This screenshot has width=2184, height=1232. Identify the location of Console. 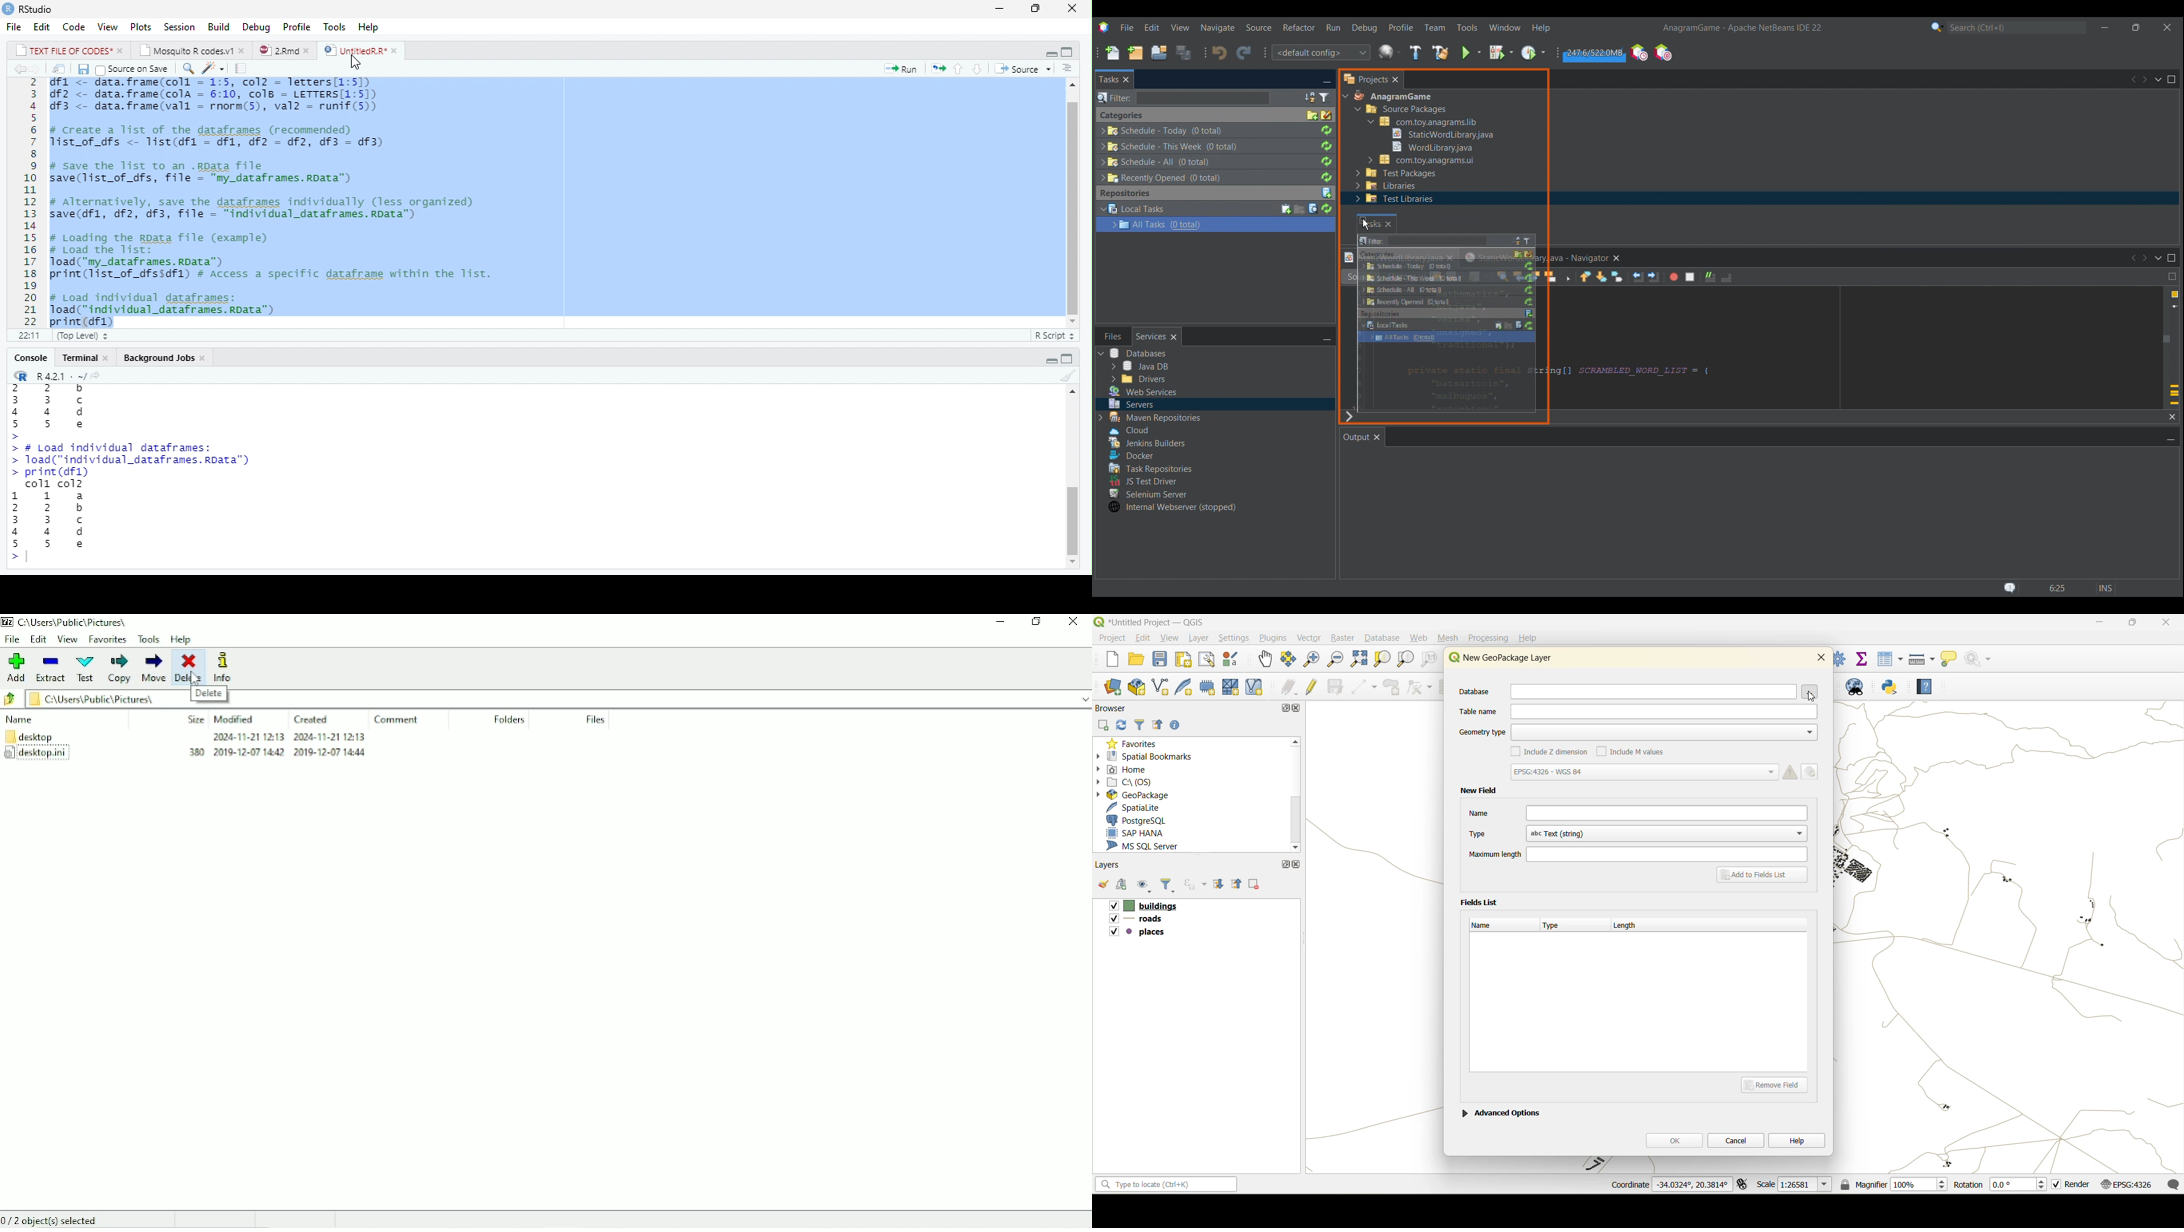
(30, 358).